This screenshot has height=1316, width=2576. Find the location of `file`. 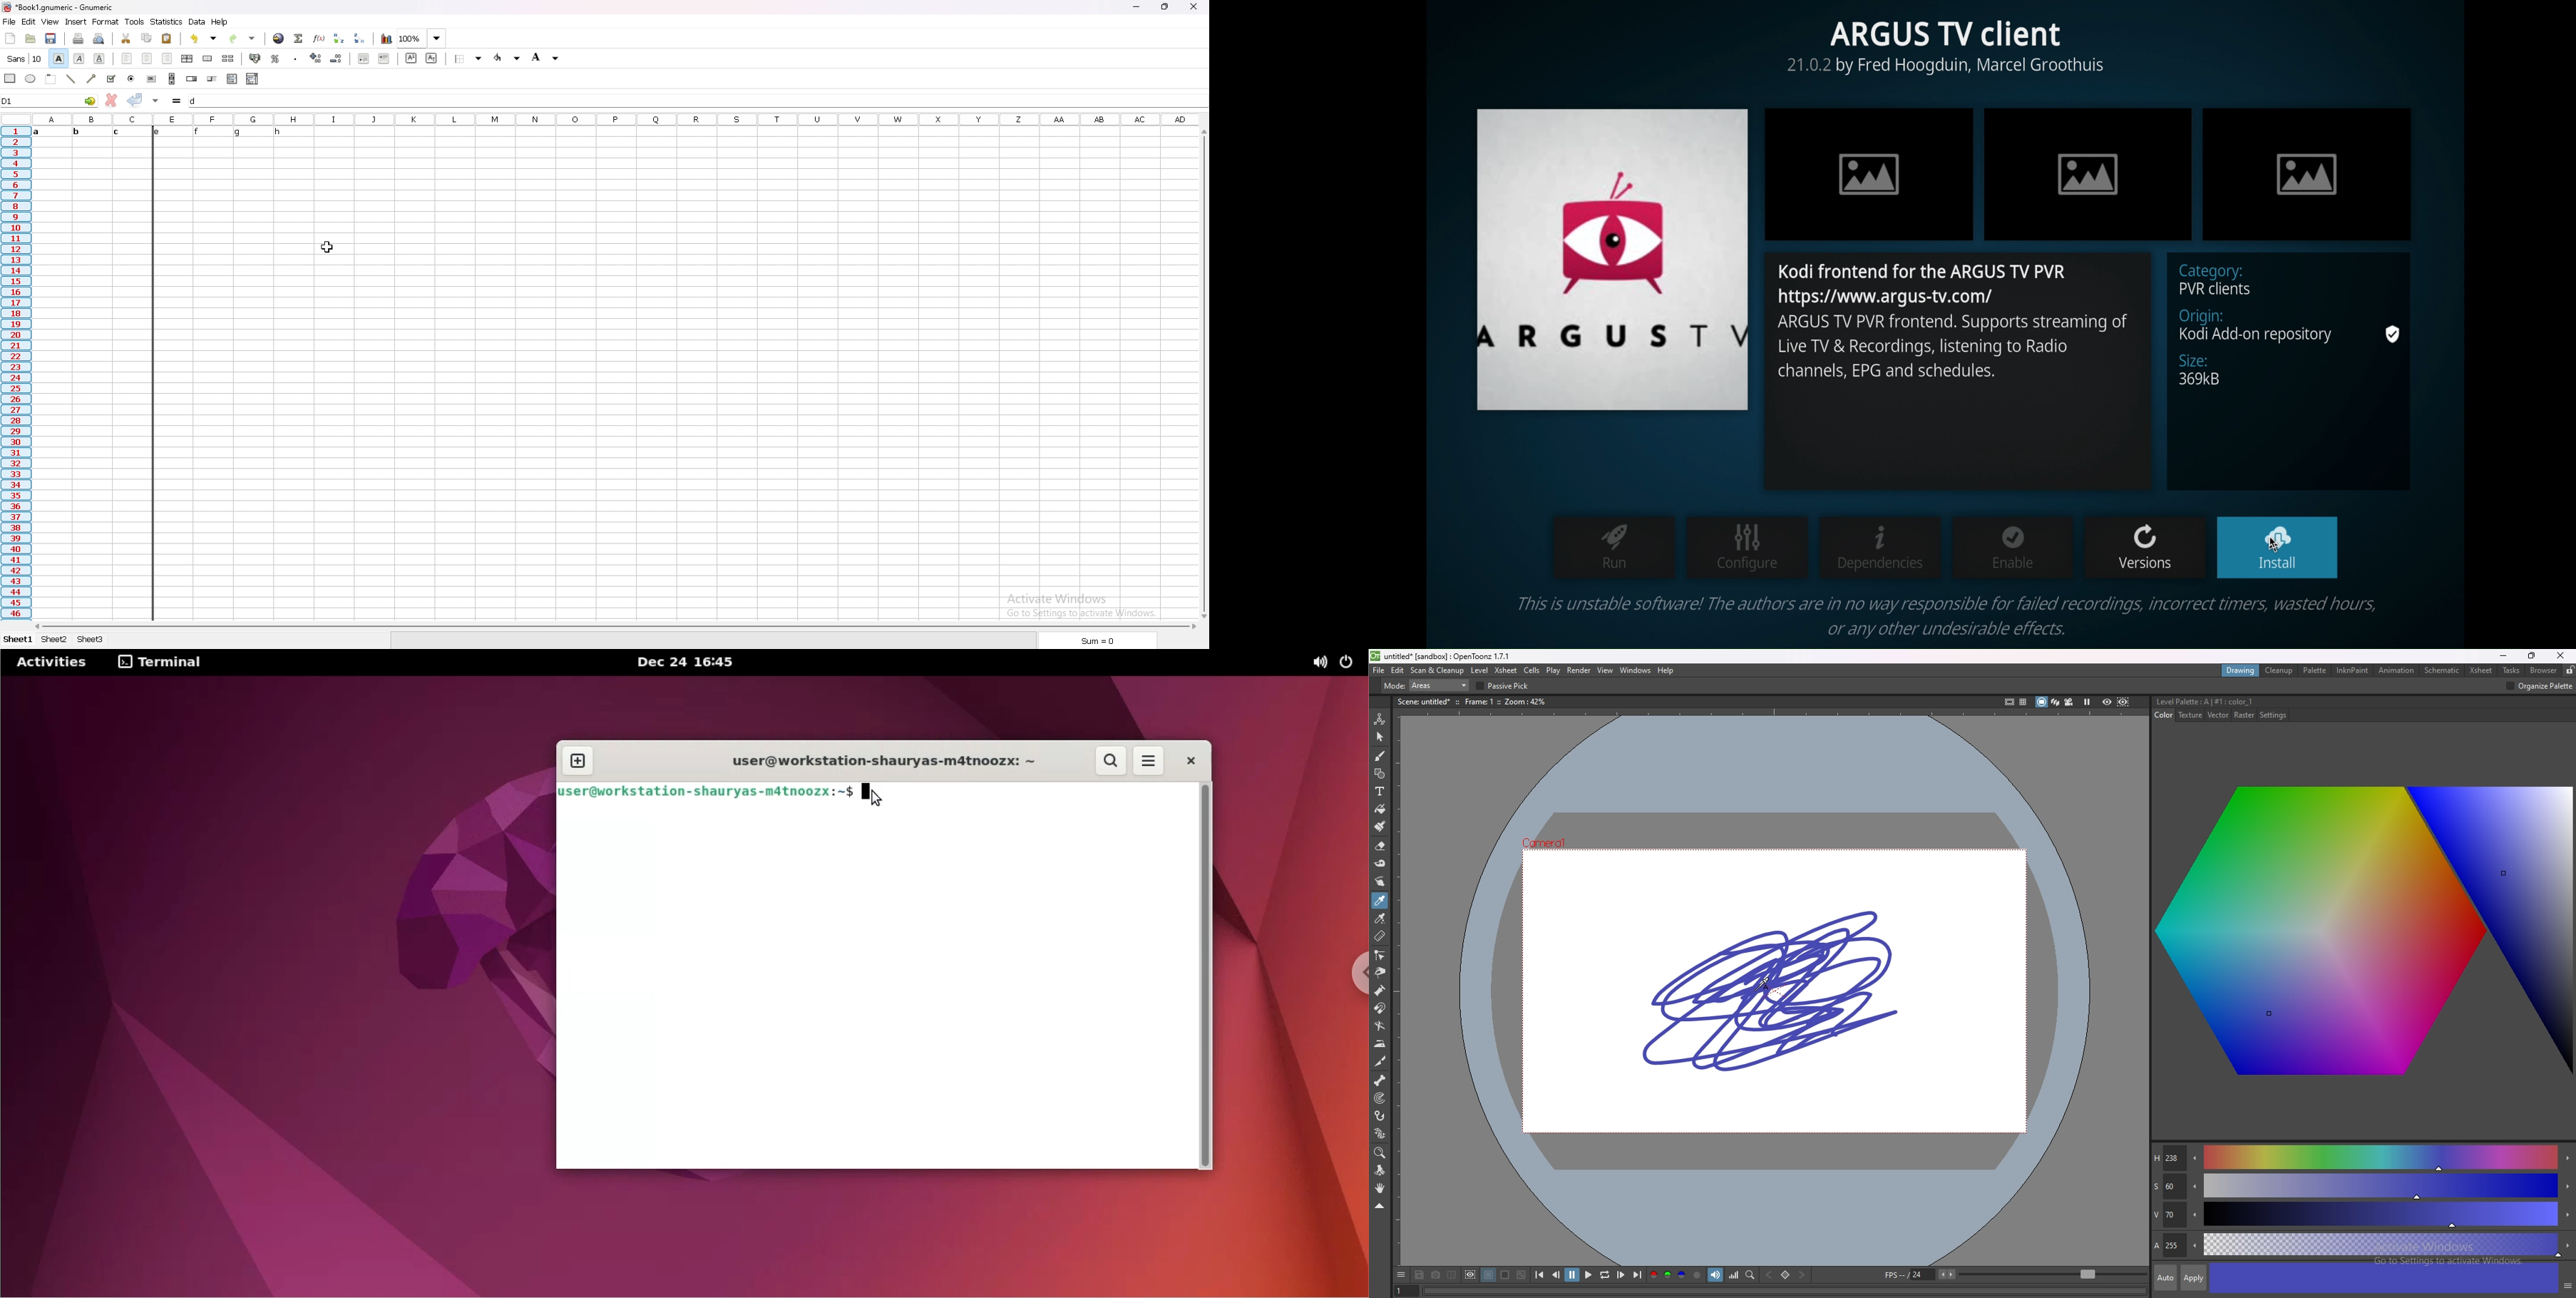

file is located at coordinates (1380, 670).